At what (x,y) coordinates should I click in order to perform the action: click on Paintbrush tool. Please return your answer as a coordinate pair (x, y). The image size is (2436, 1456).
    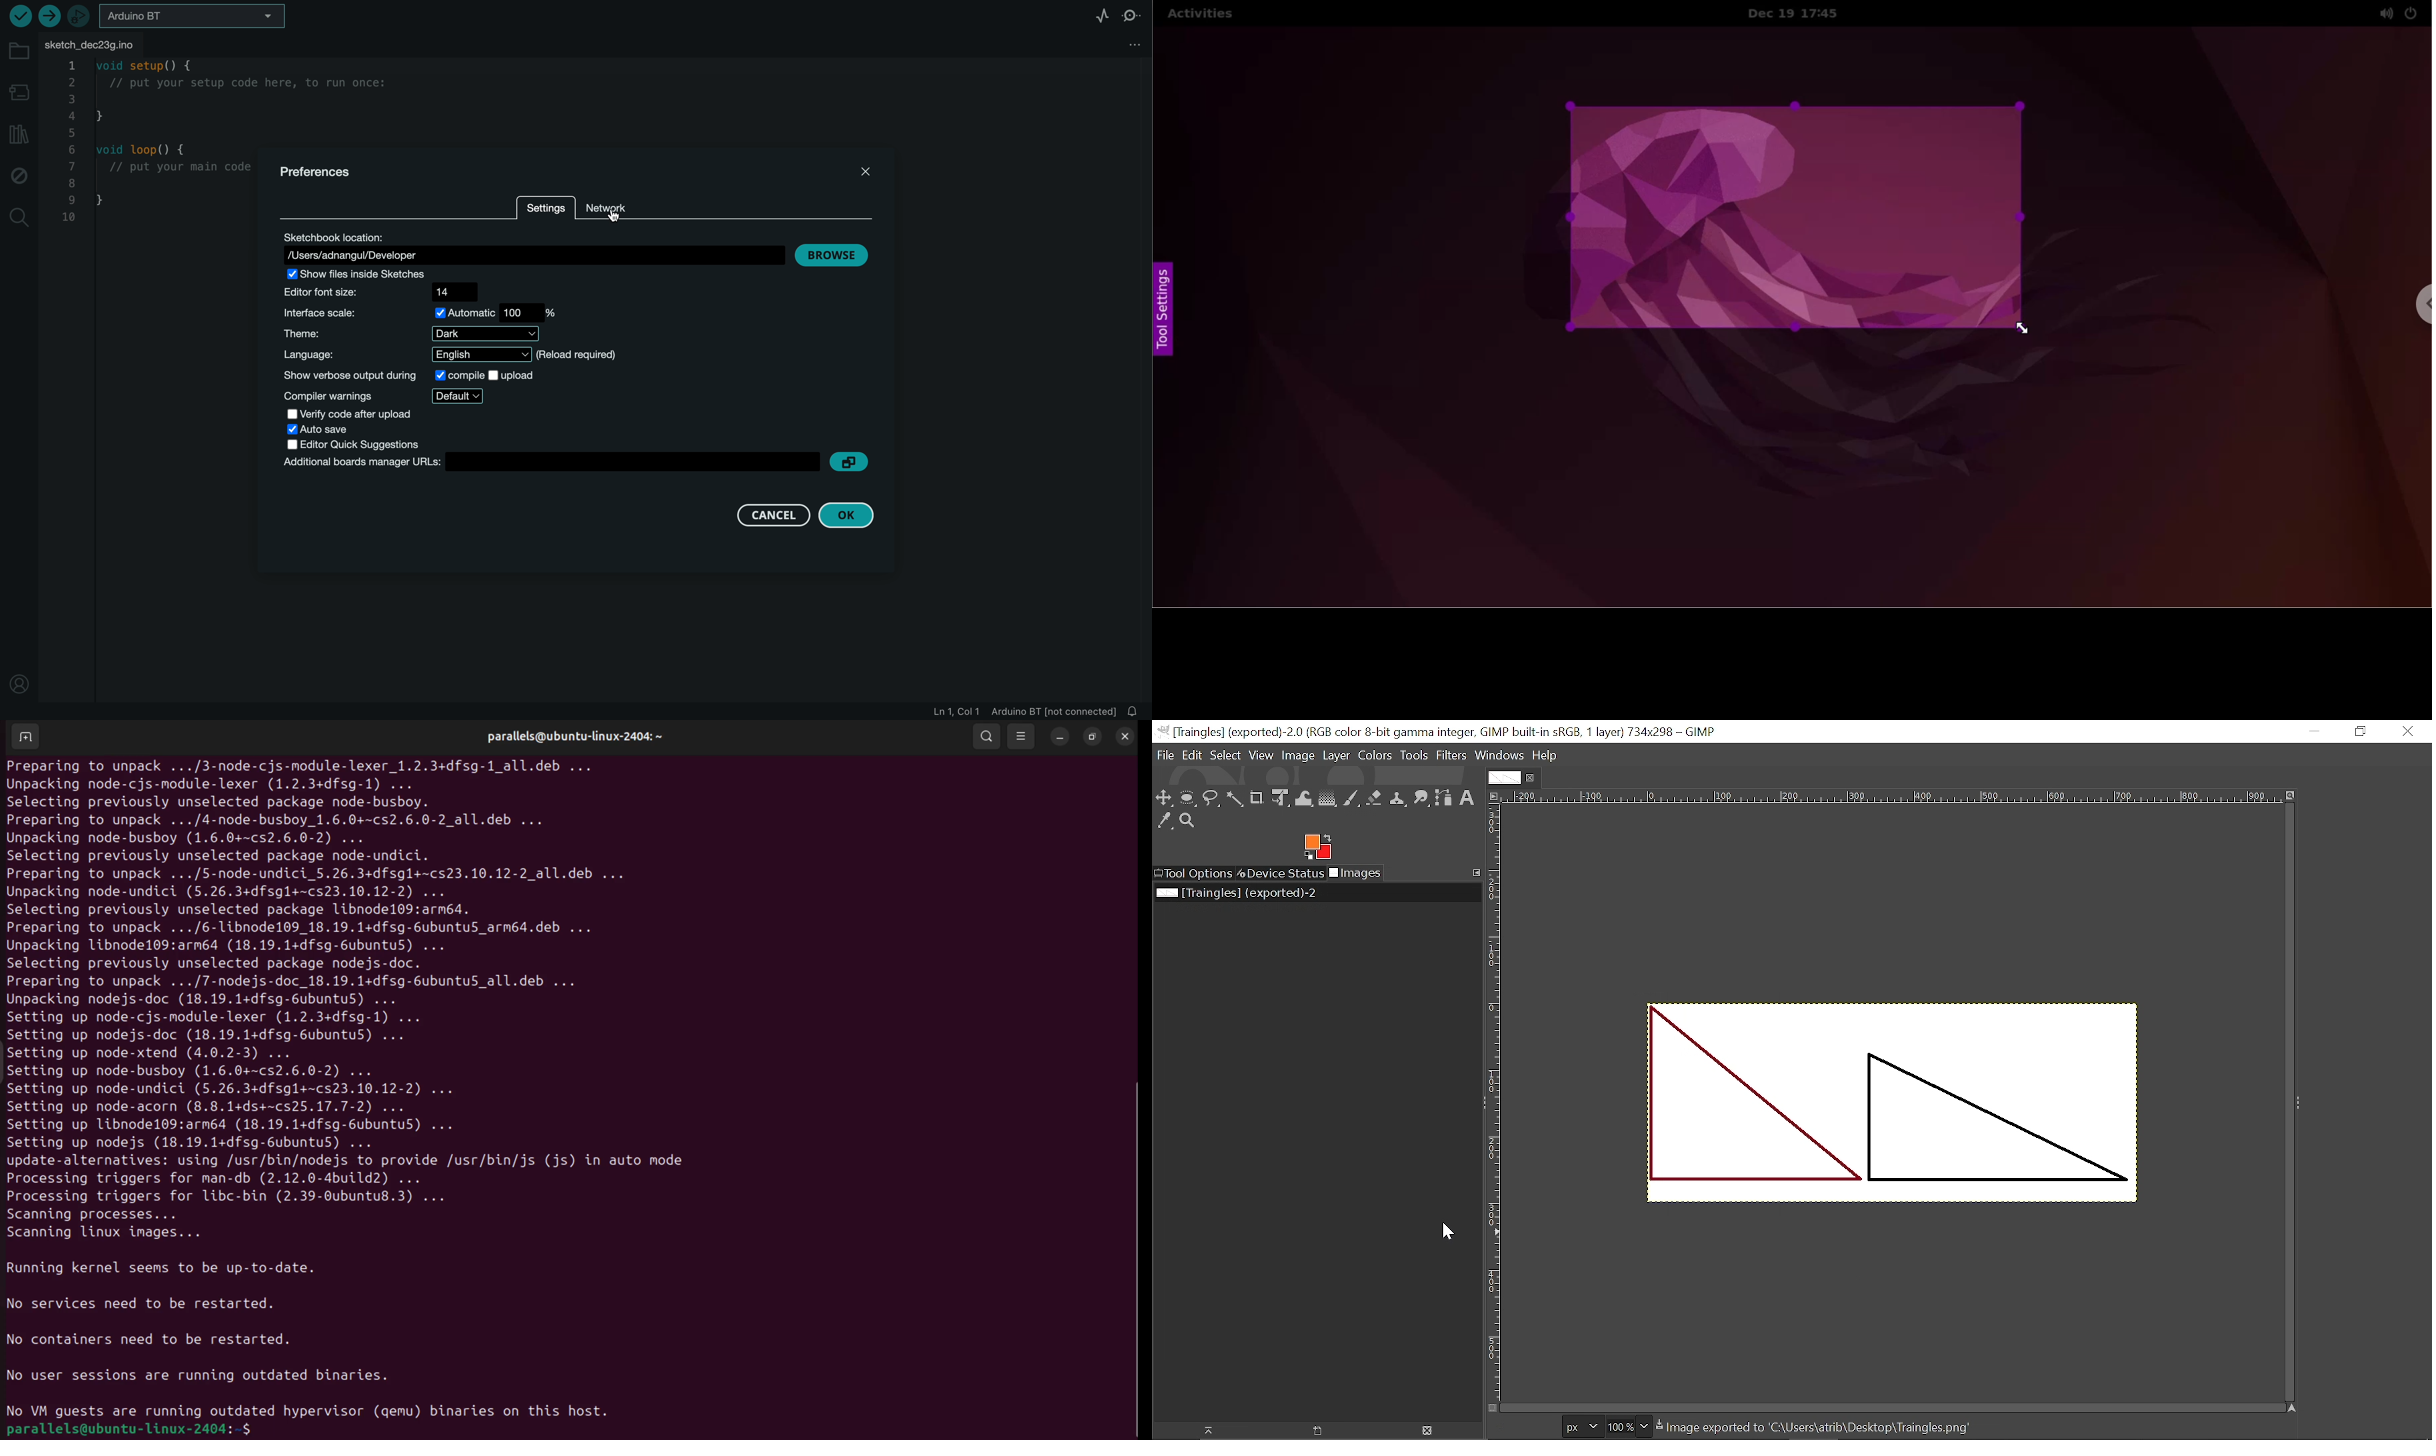
    Looking at the image, I should click on (1352, 799).